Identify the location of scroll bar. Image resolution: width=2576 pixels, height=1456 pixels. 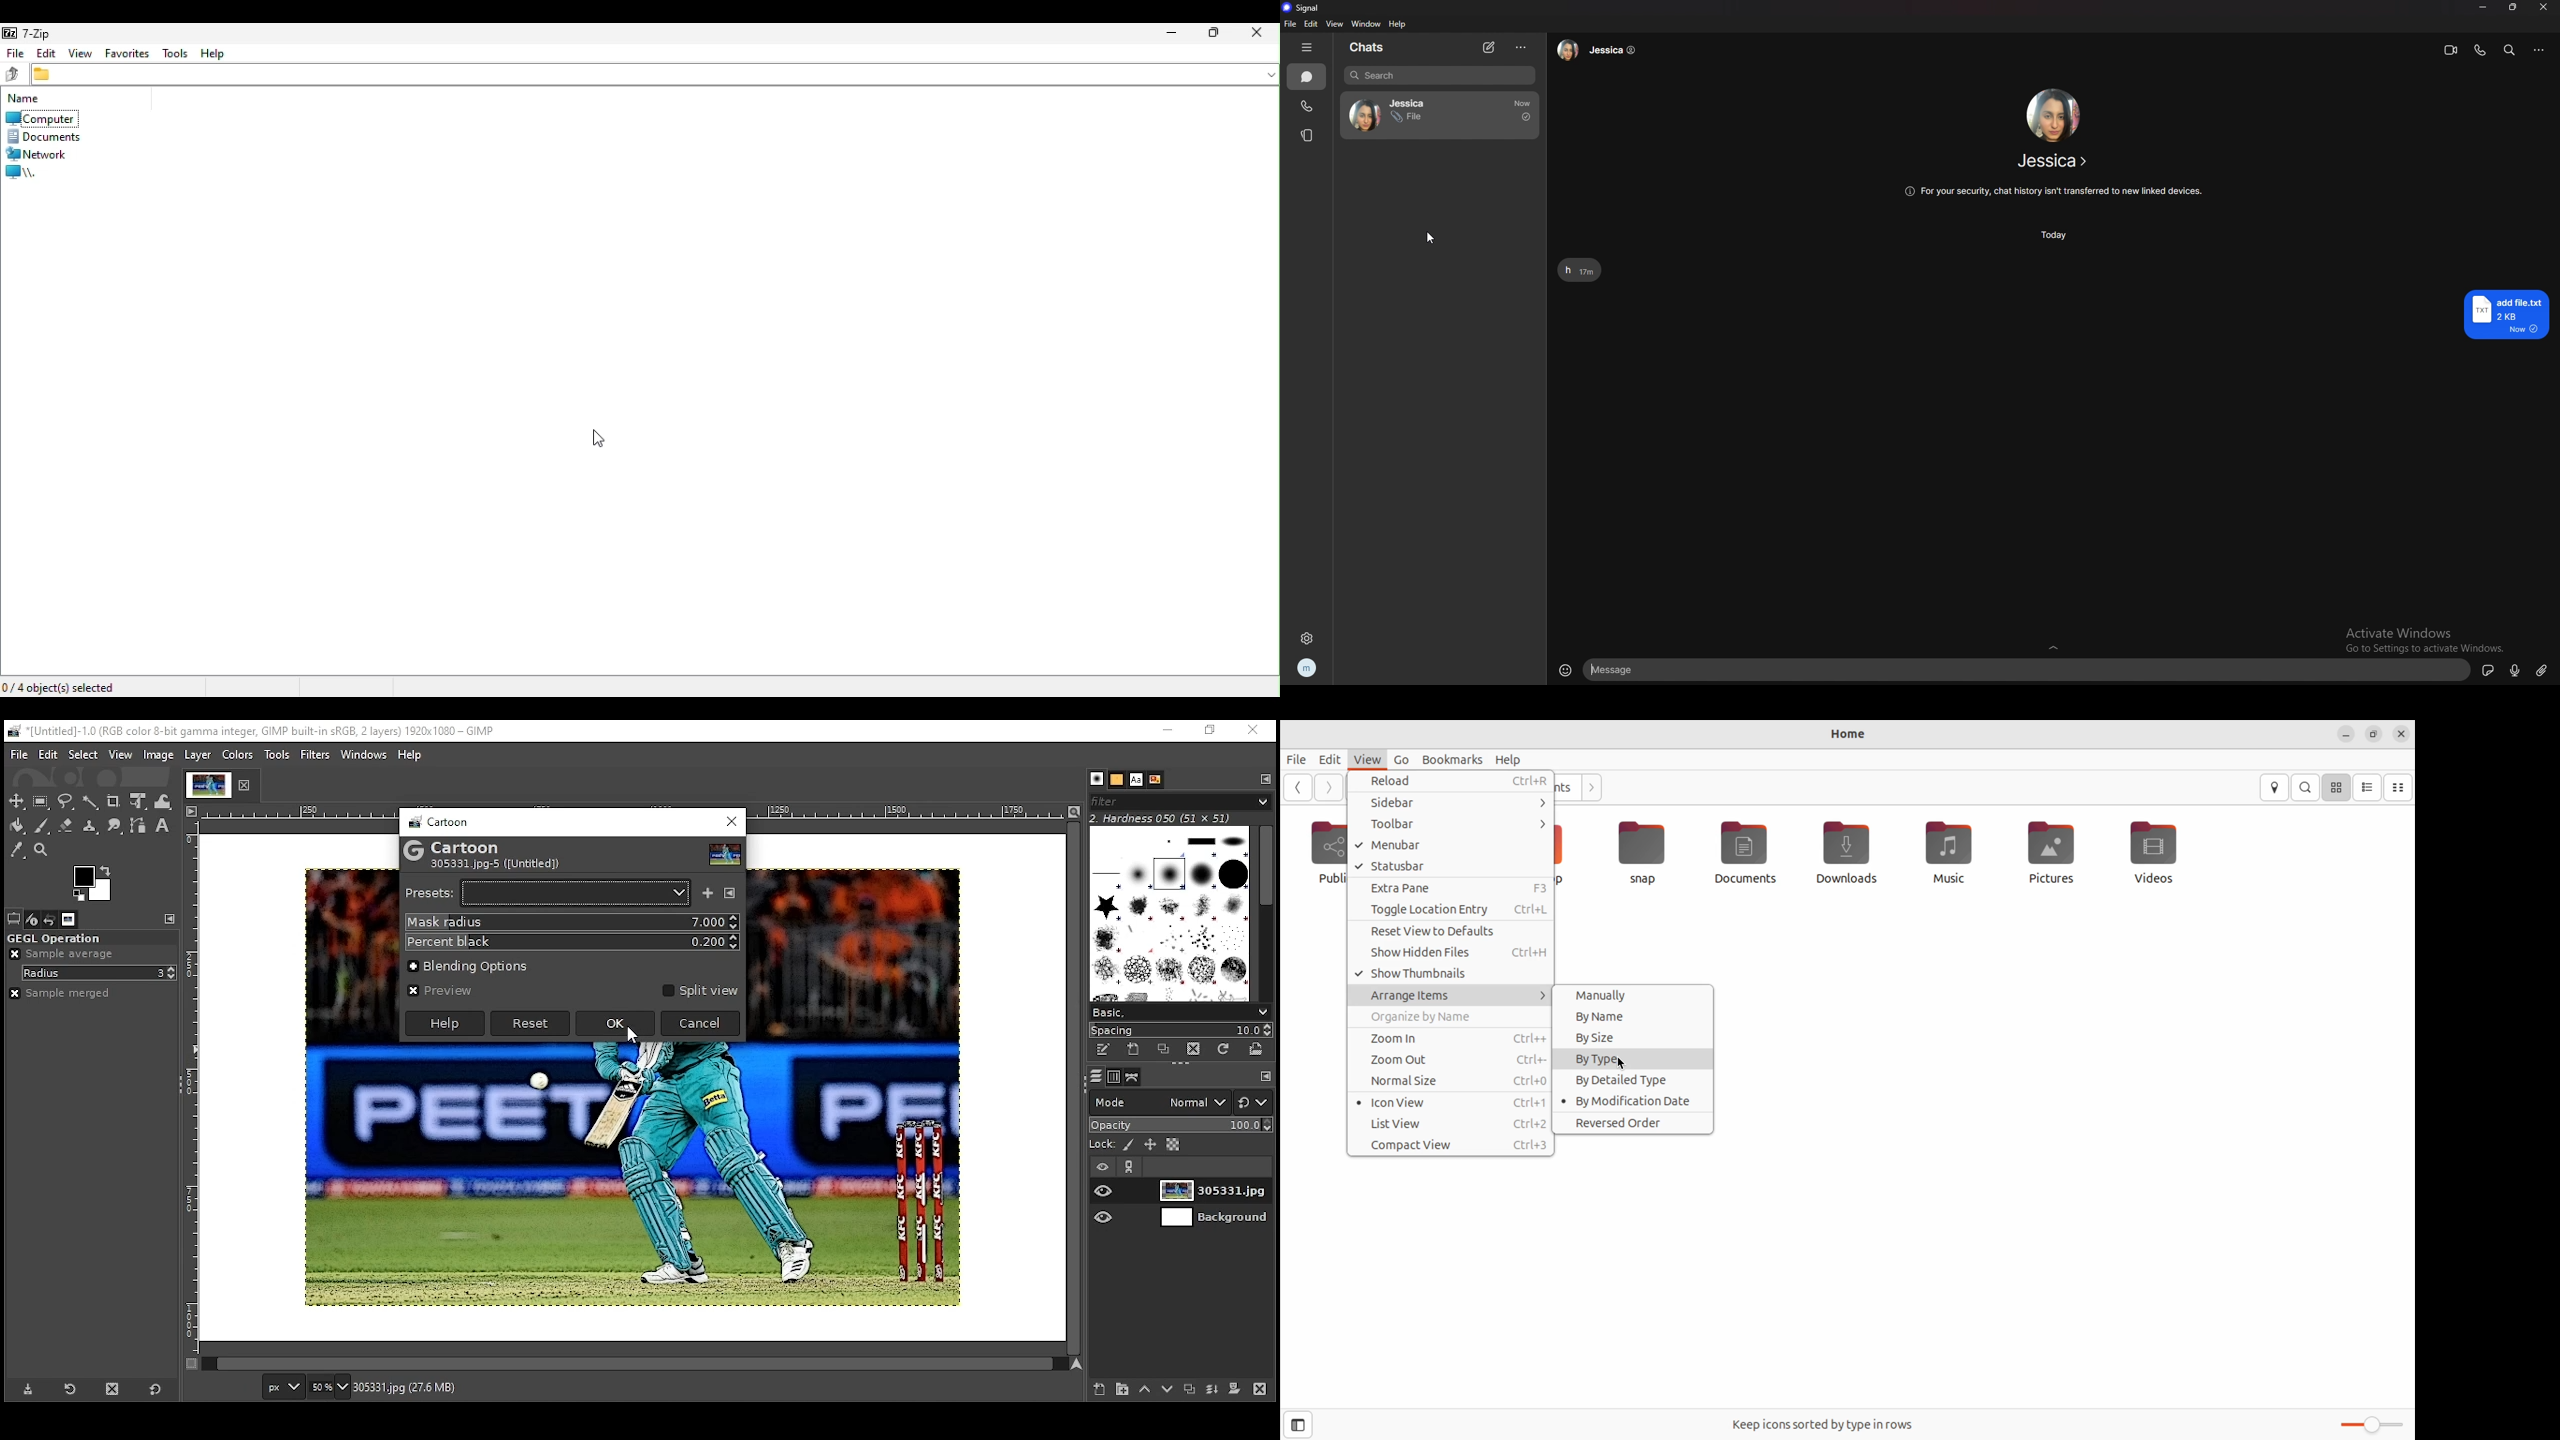
(633, 1365).